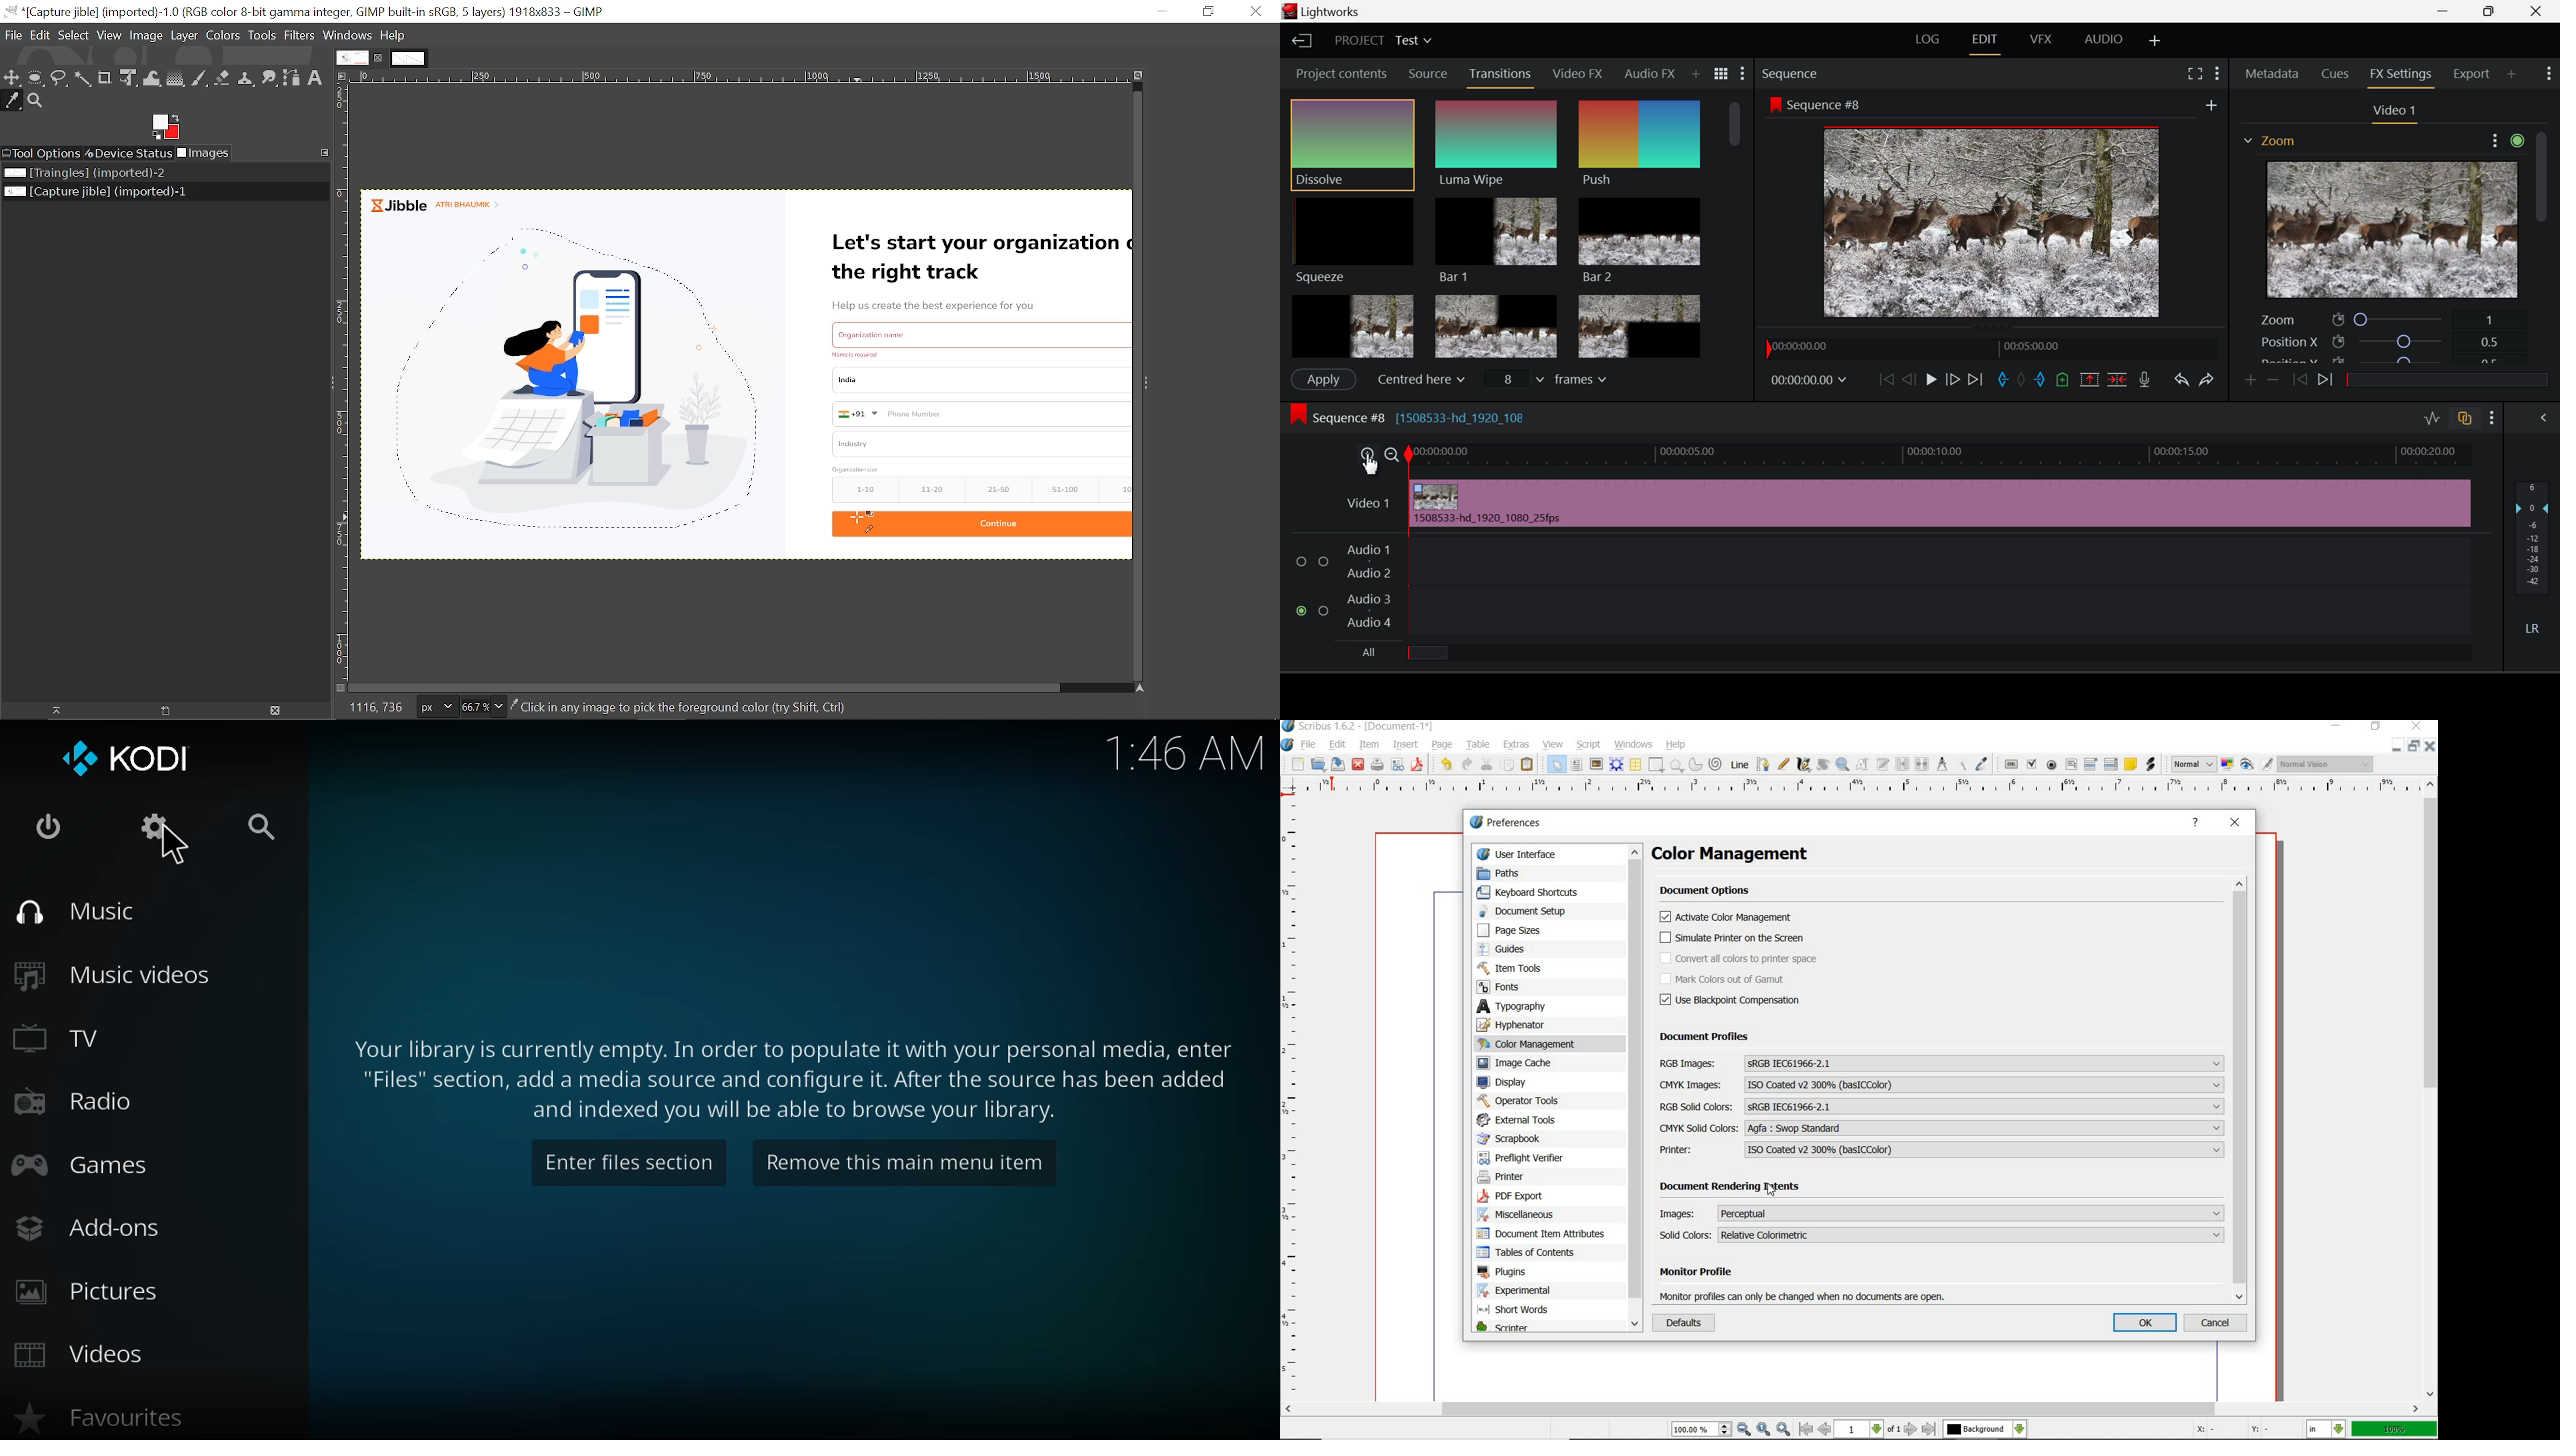 This screenshot has width=2576, height=1456. Describe the element at coordinates (2415, 748) in the screenshot. I see `restore` at that location.